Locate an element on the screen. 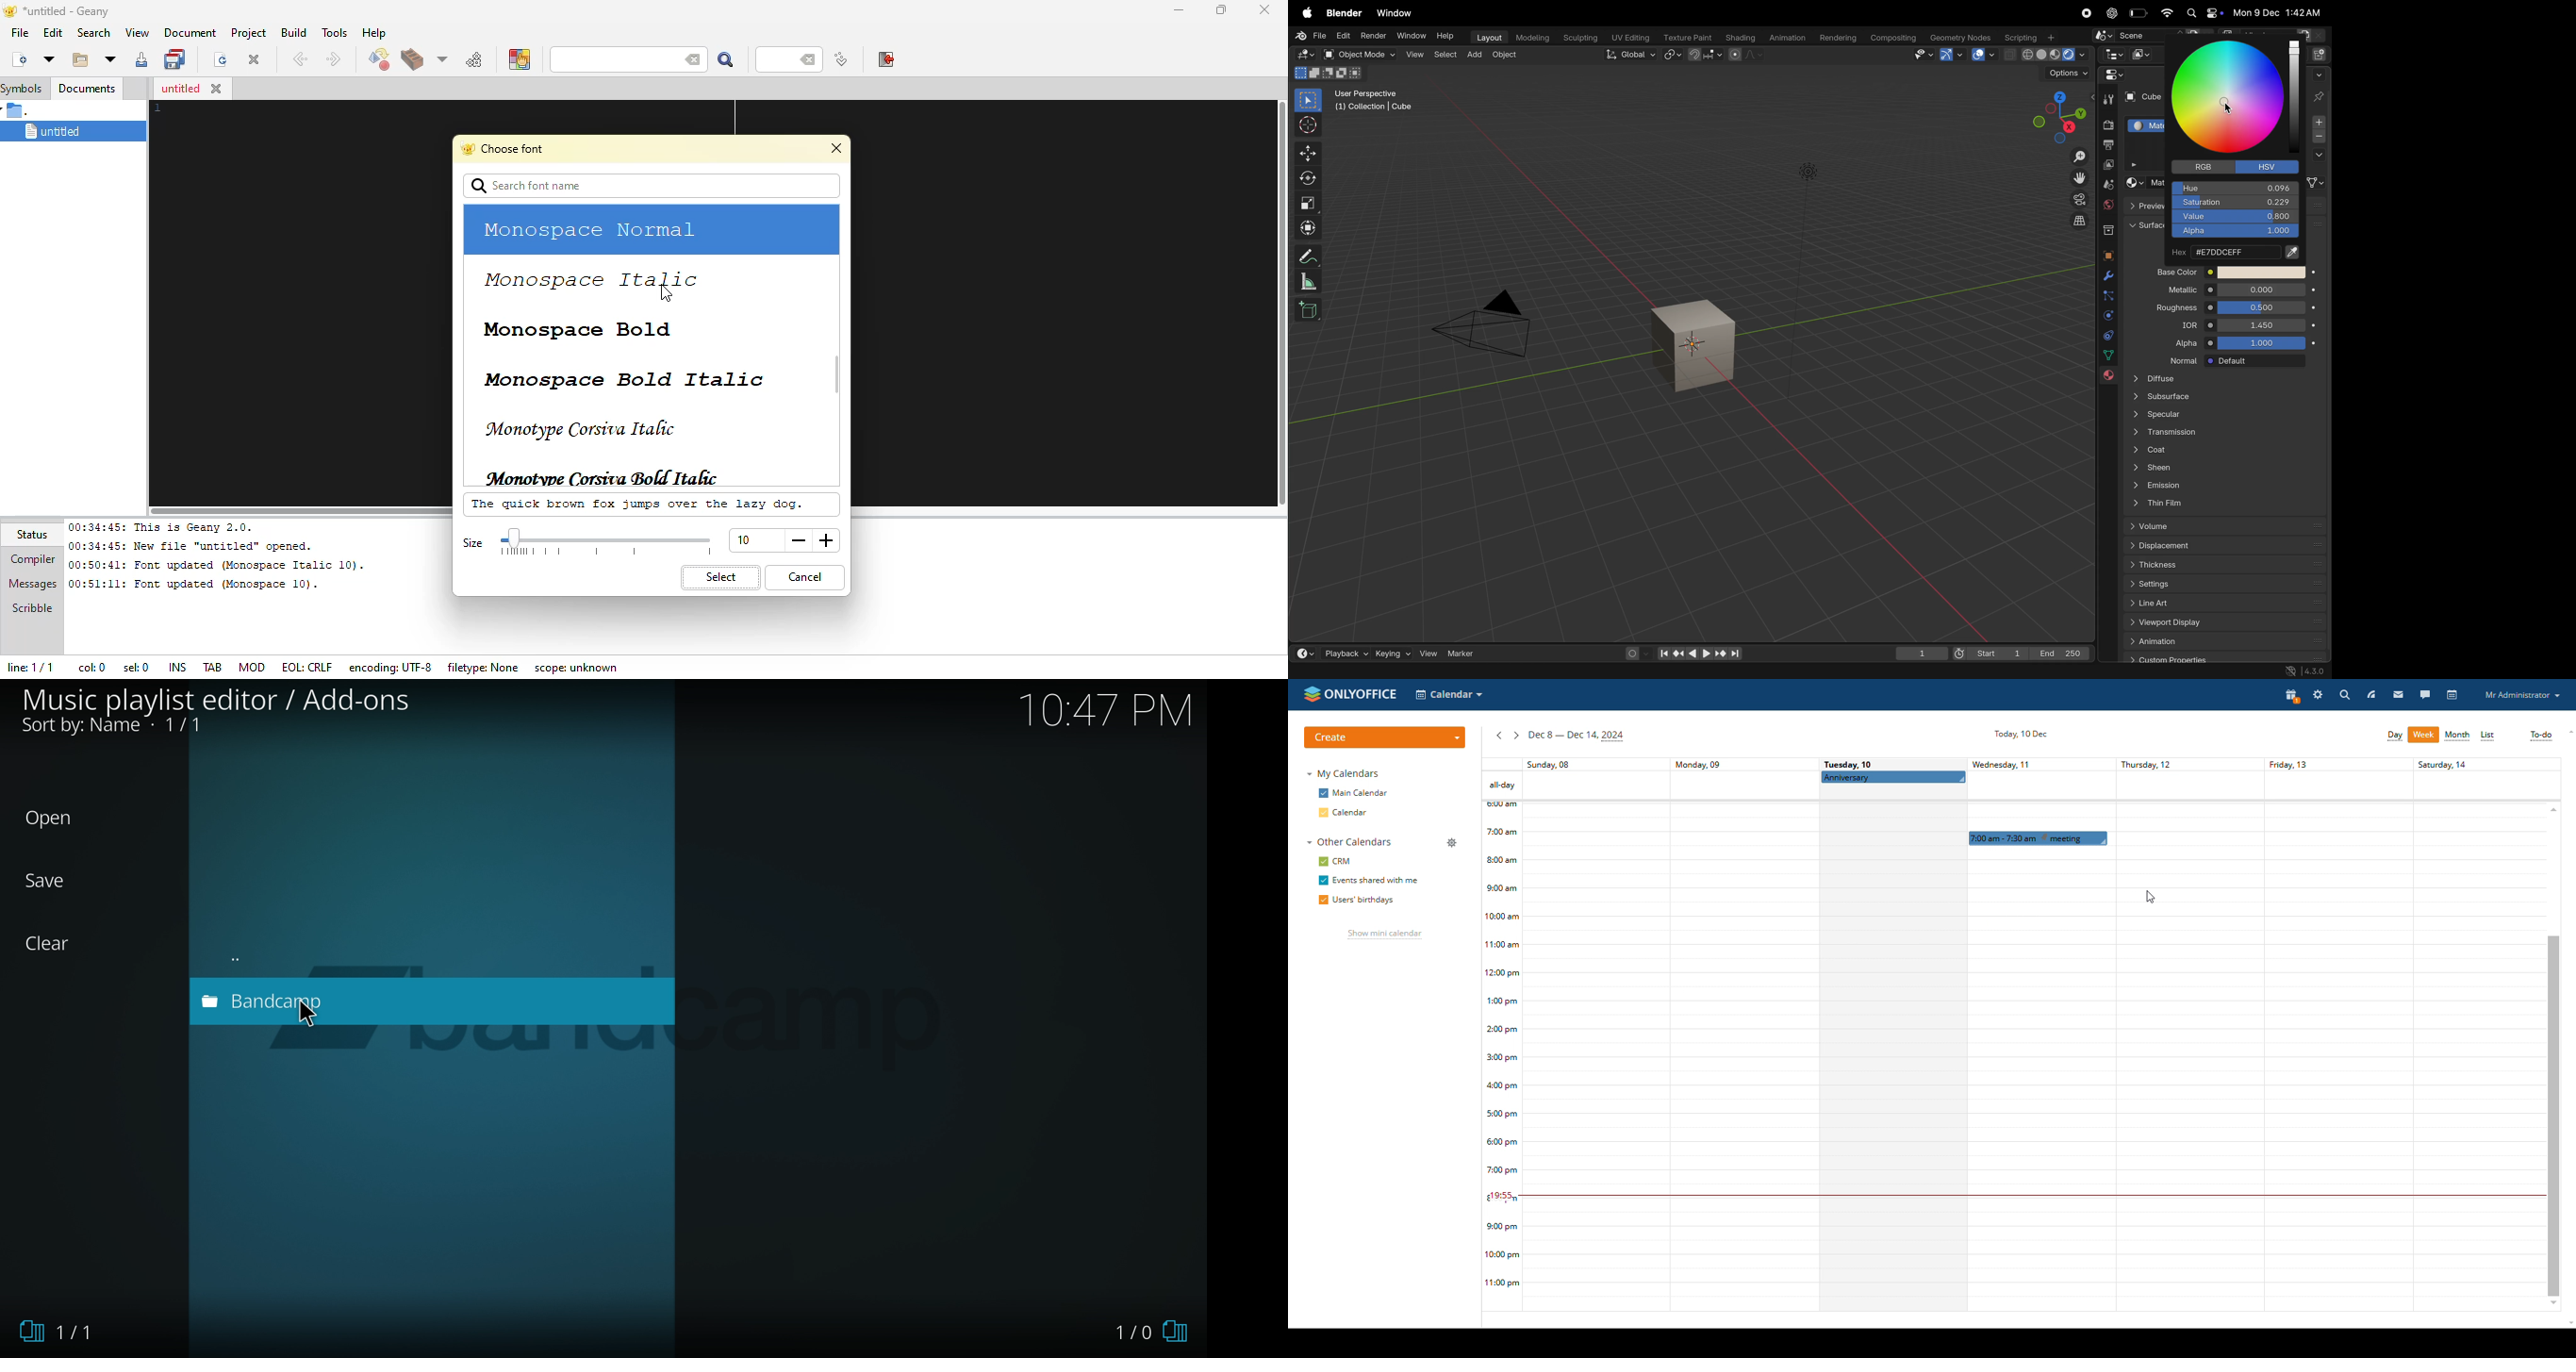 The height and width of the screenshot is (1372, 2576). world is located at coordinates (2107, 204).